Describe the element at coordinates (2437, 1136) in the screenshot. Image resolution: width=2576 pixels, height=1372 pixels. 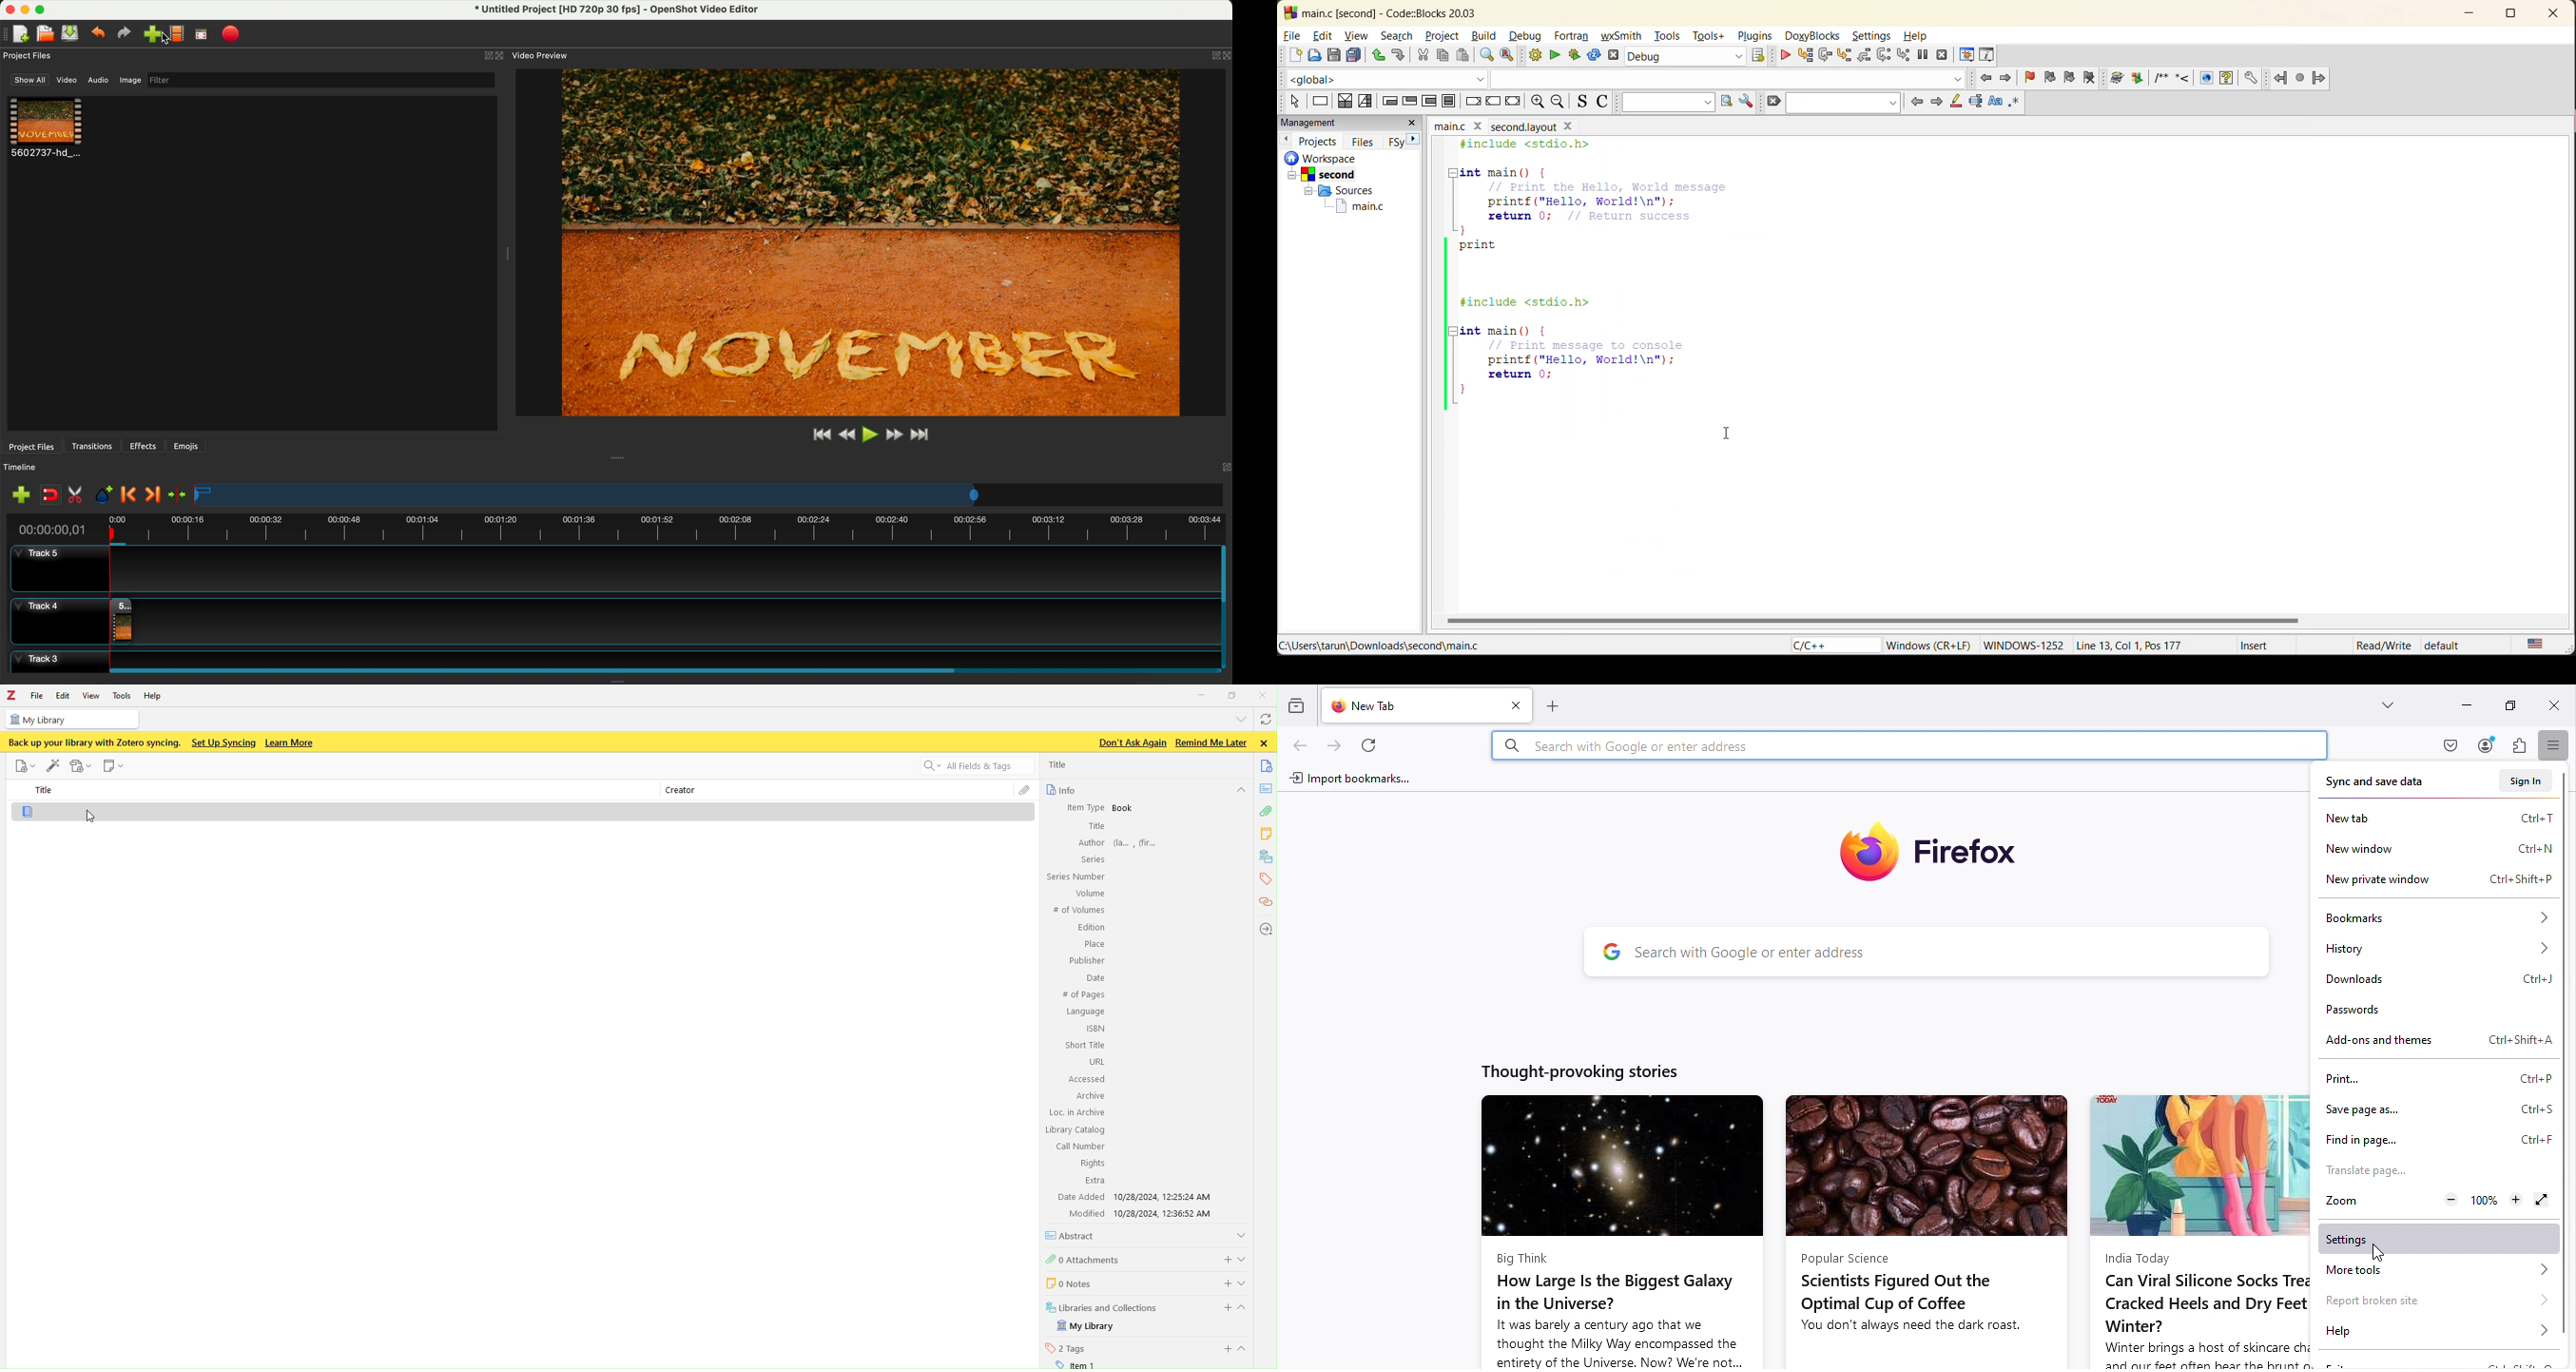
I see `Find in page` at that location.